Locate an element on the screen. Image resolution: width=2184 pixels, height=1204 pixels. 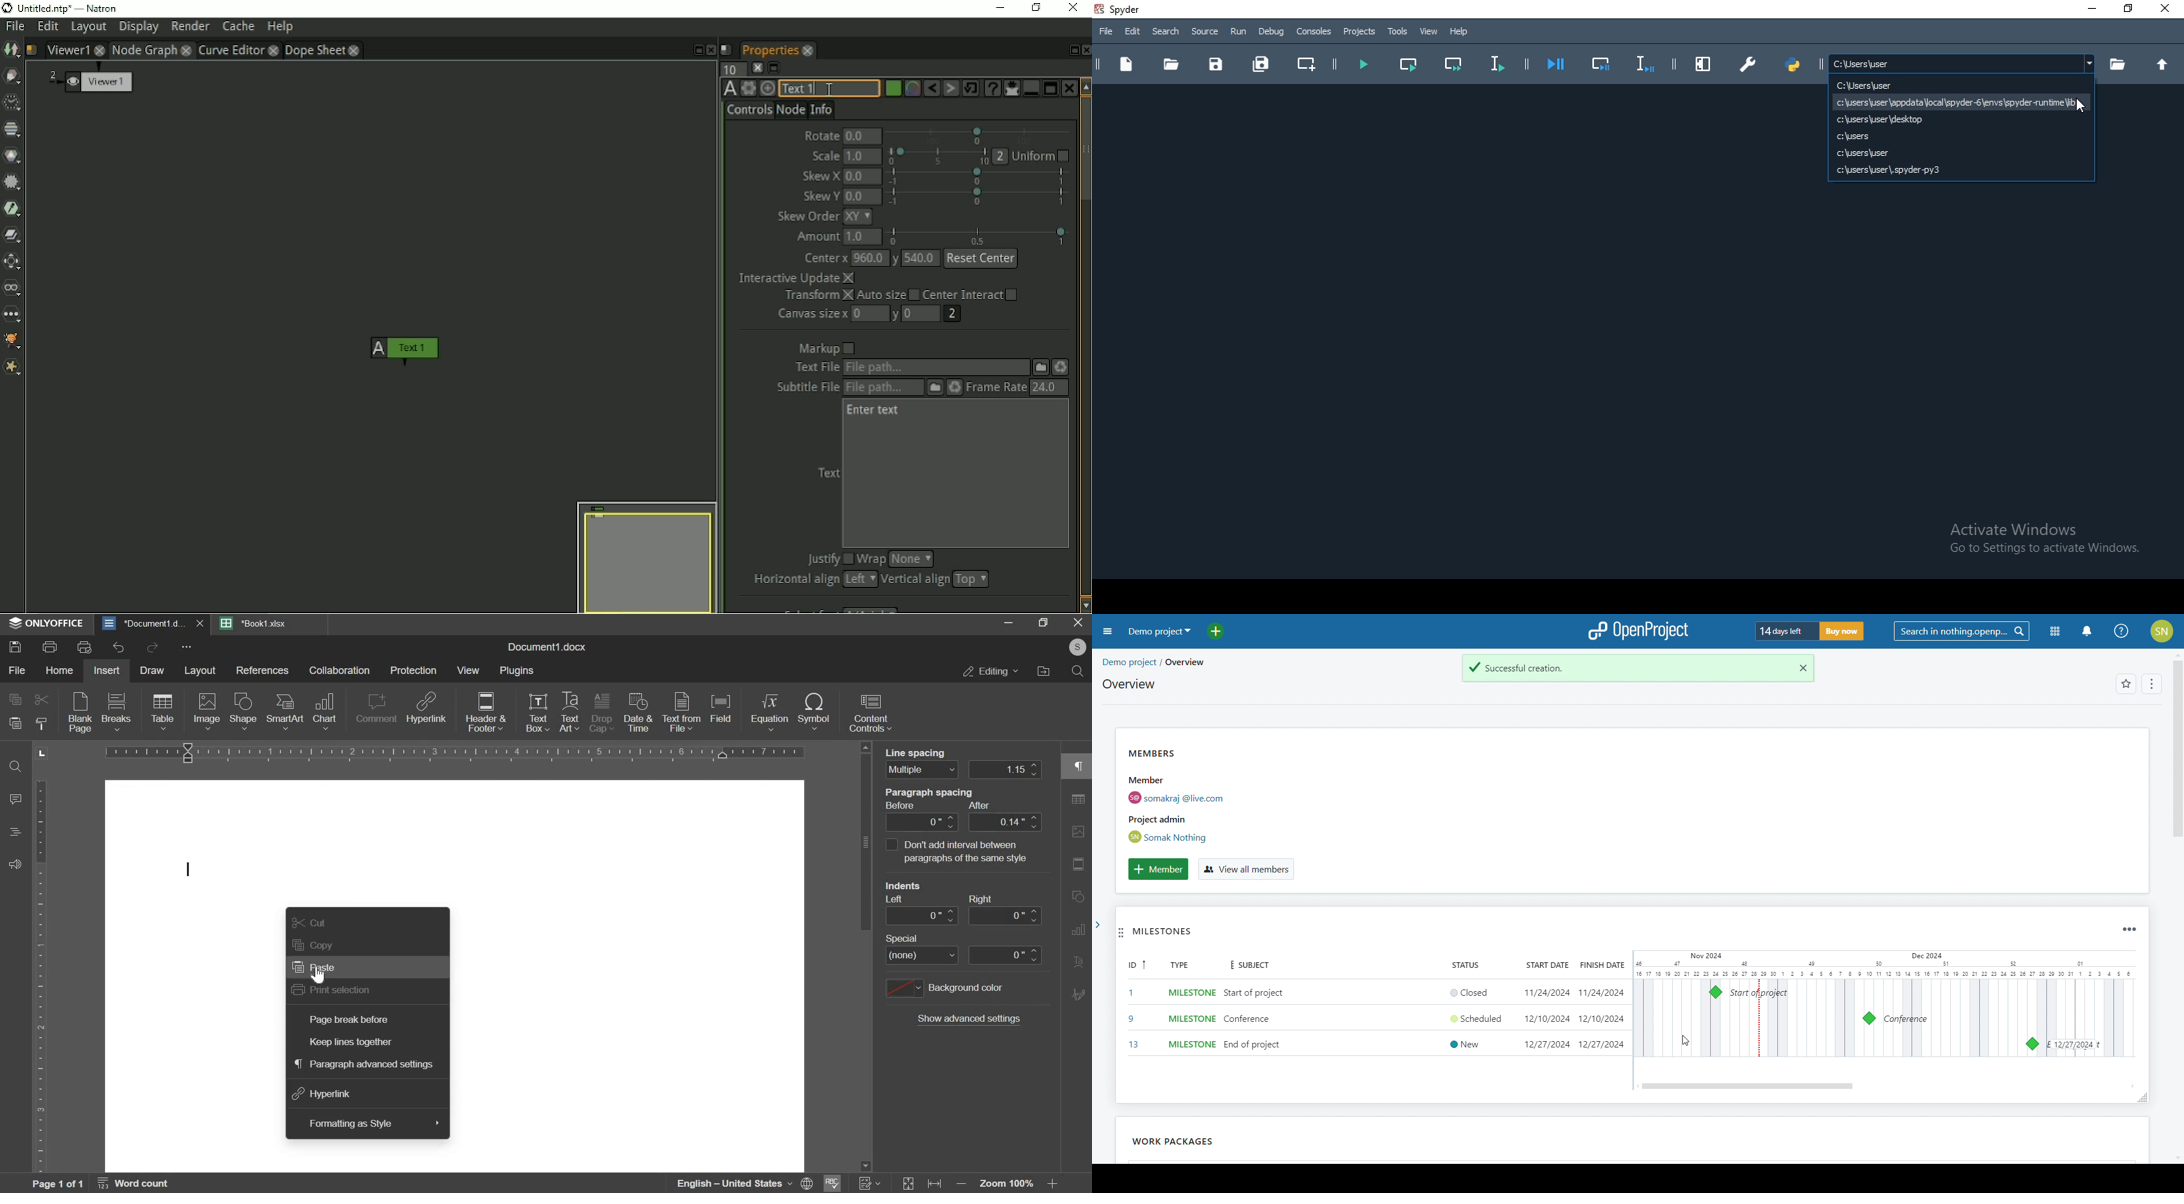
finish date is located at coordinates (1599, 965).